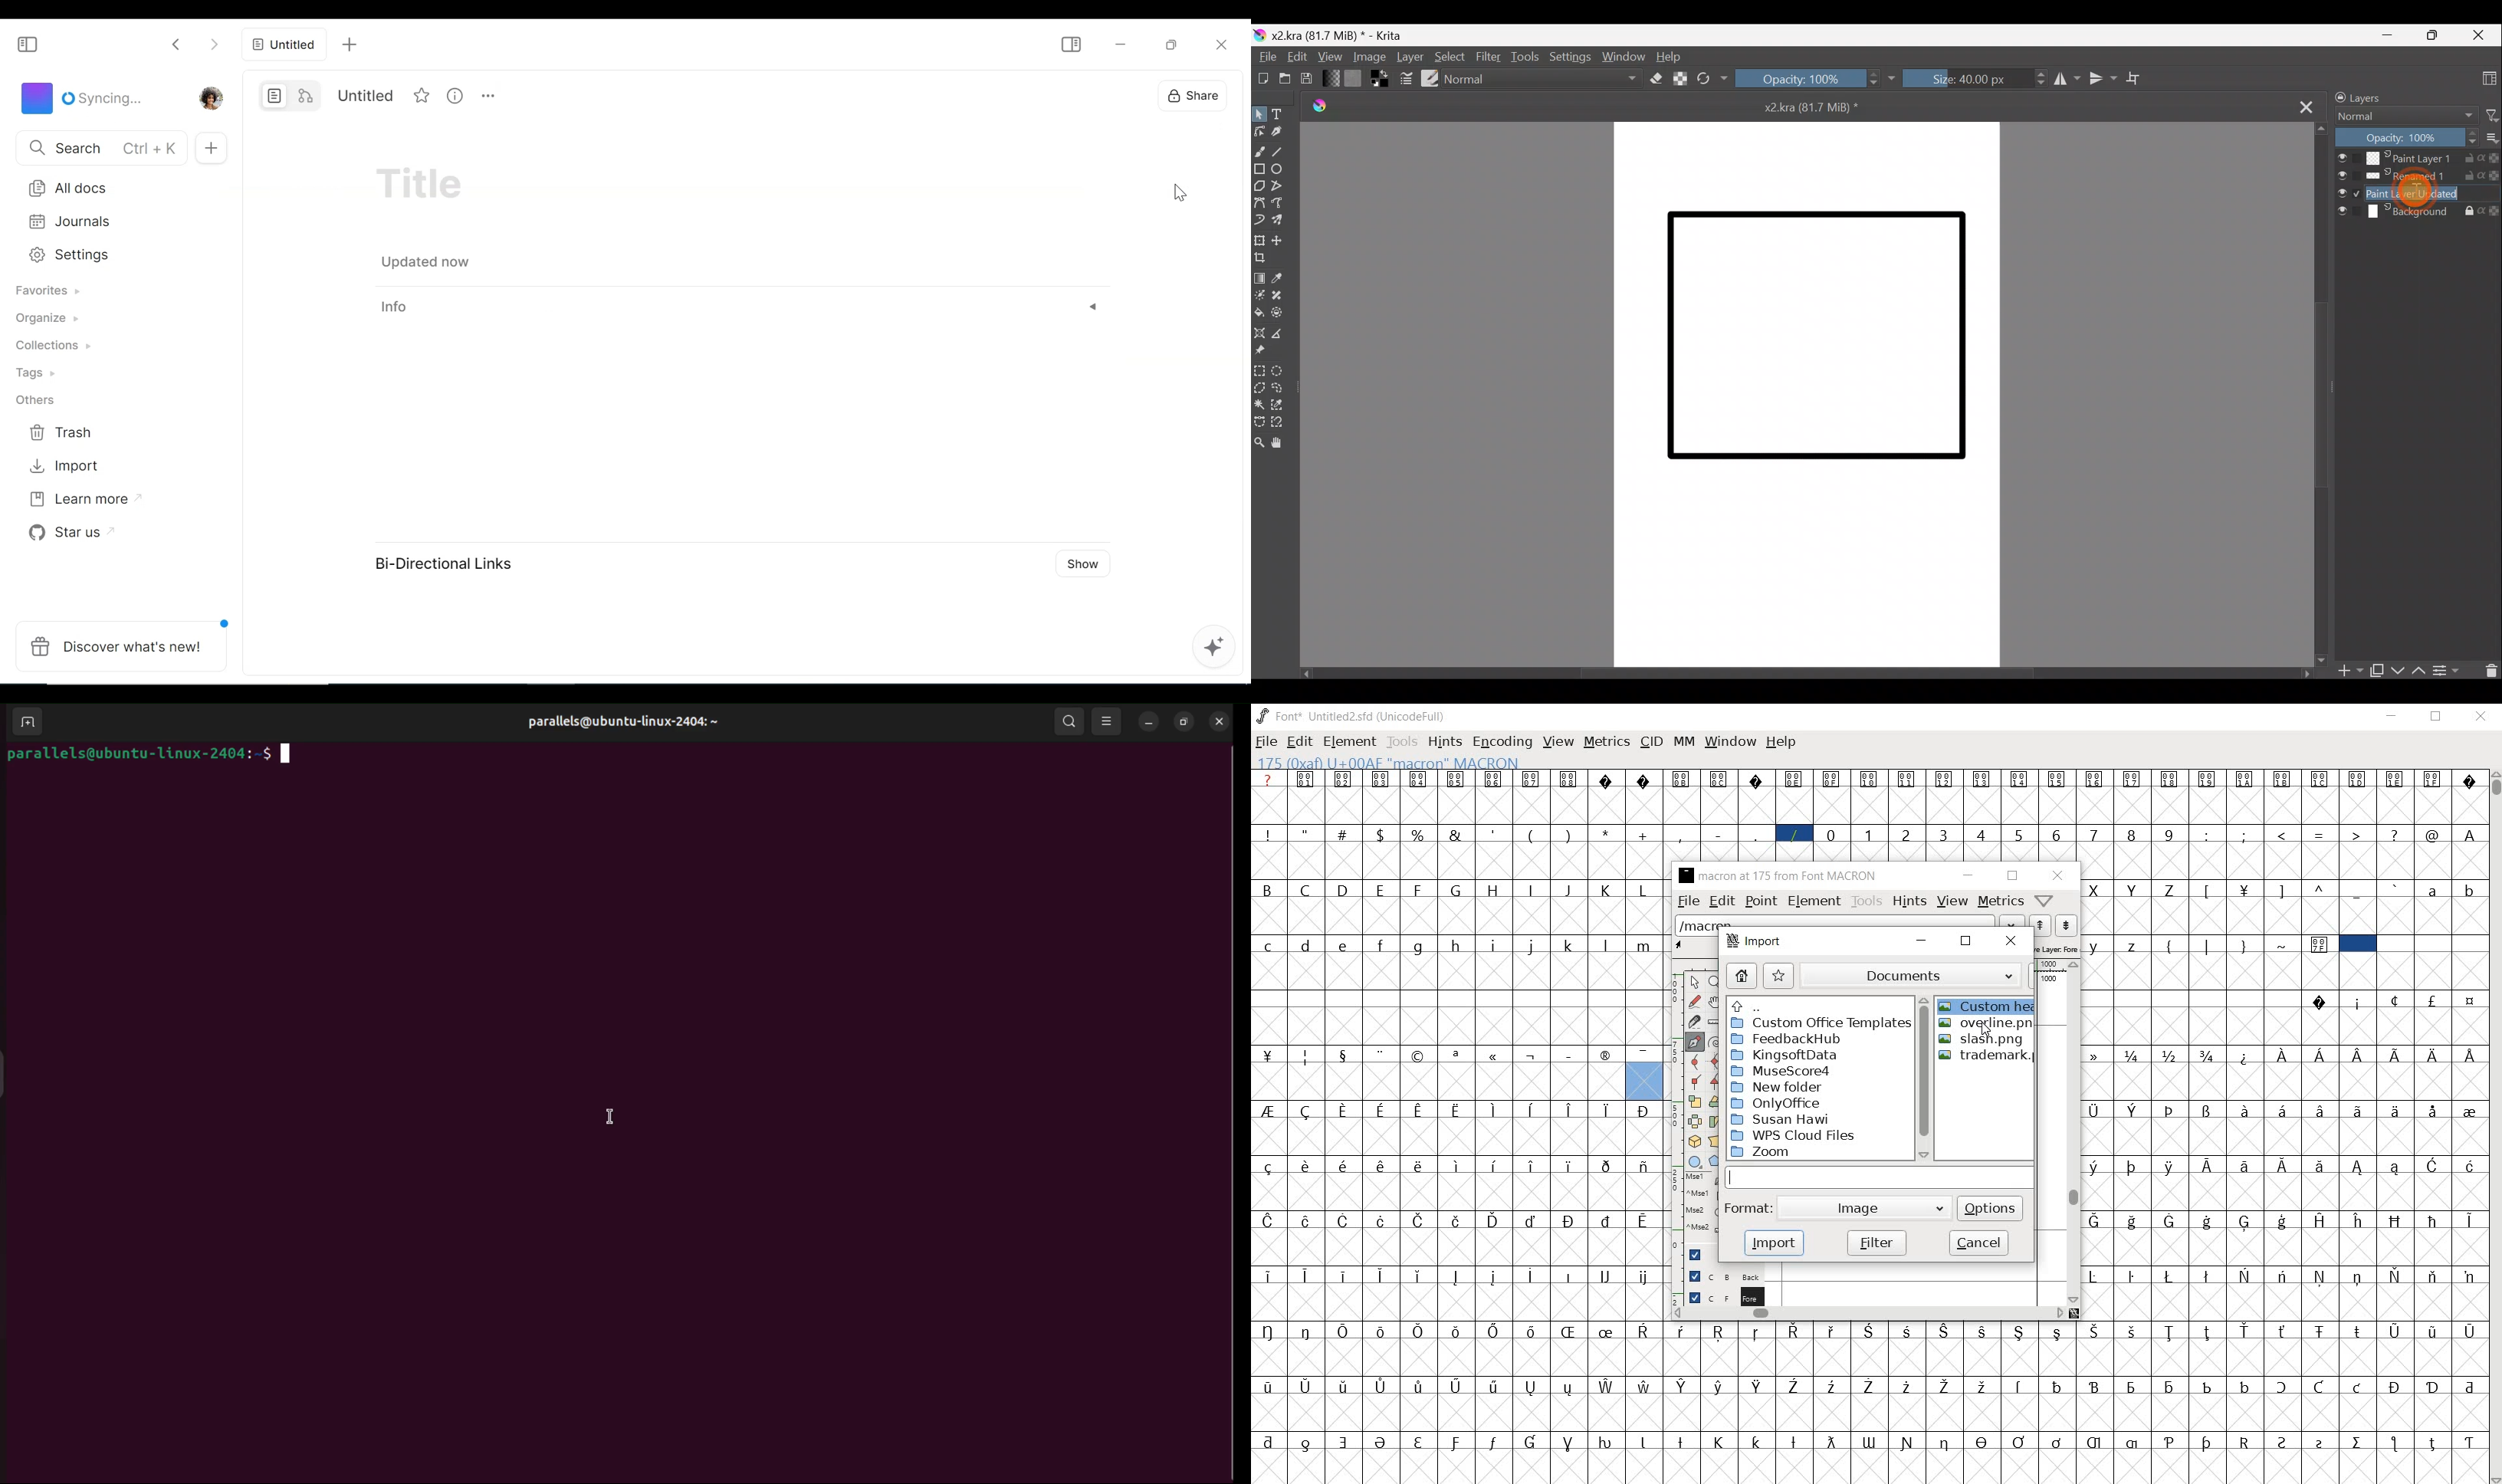  What do you see at coordinates (2432, 1000) in the screenshot?
I see `Symbol` at bounding box center [2432, 1000].